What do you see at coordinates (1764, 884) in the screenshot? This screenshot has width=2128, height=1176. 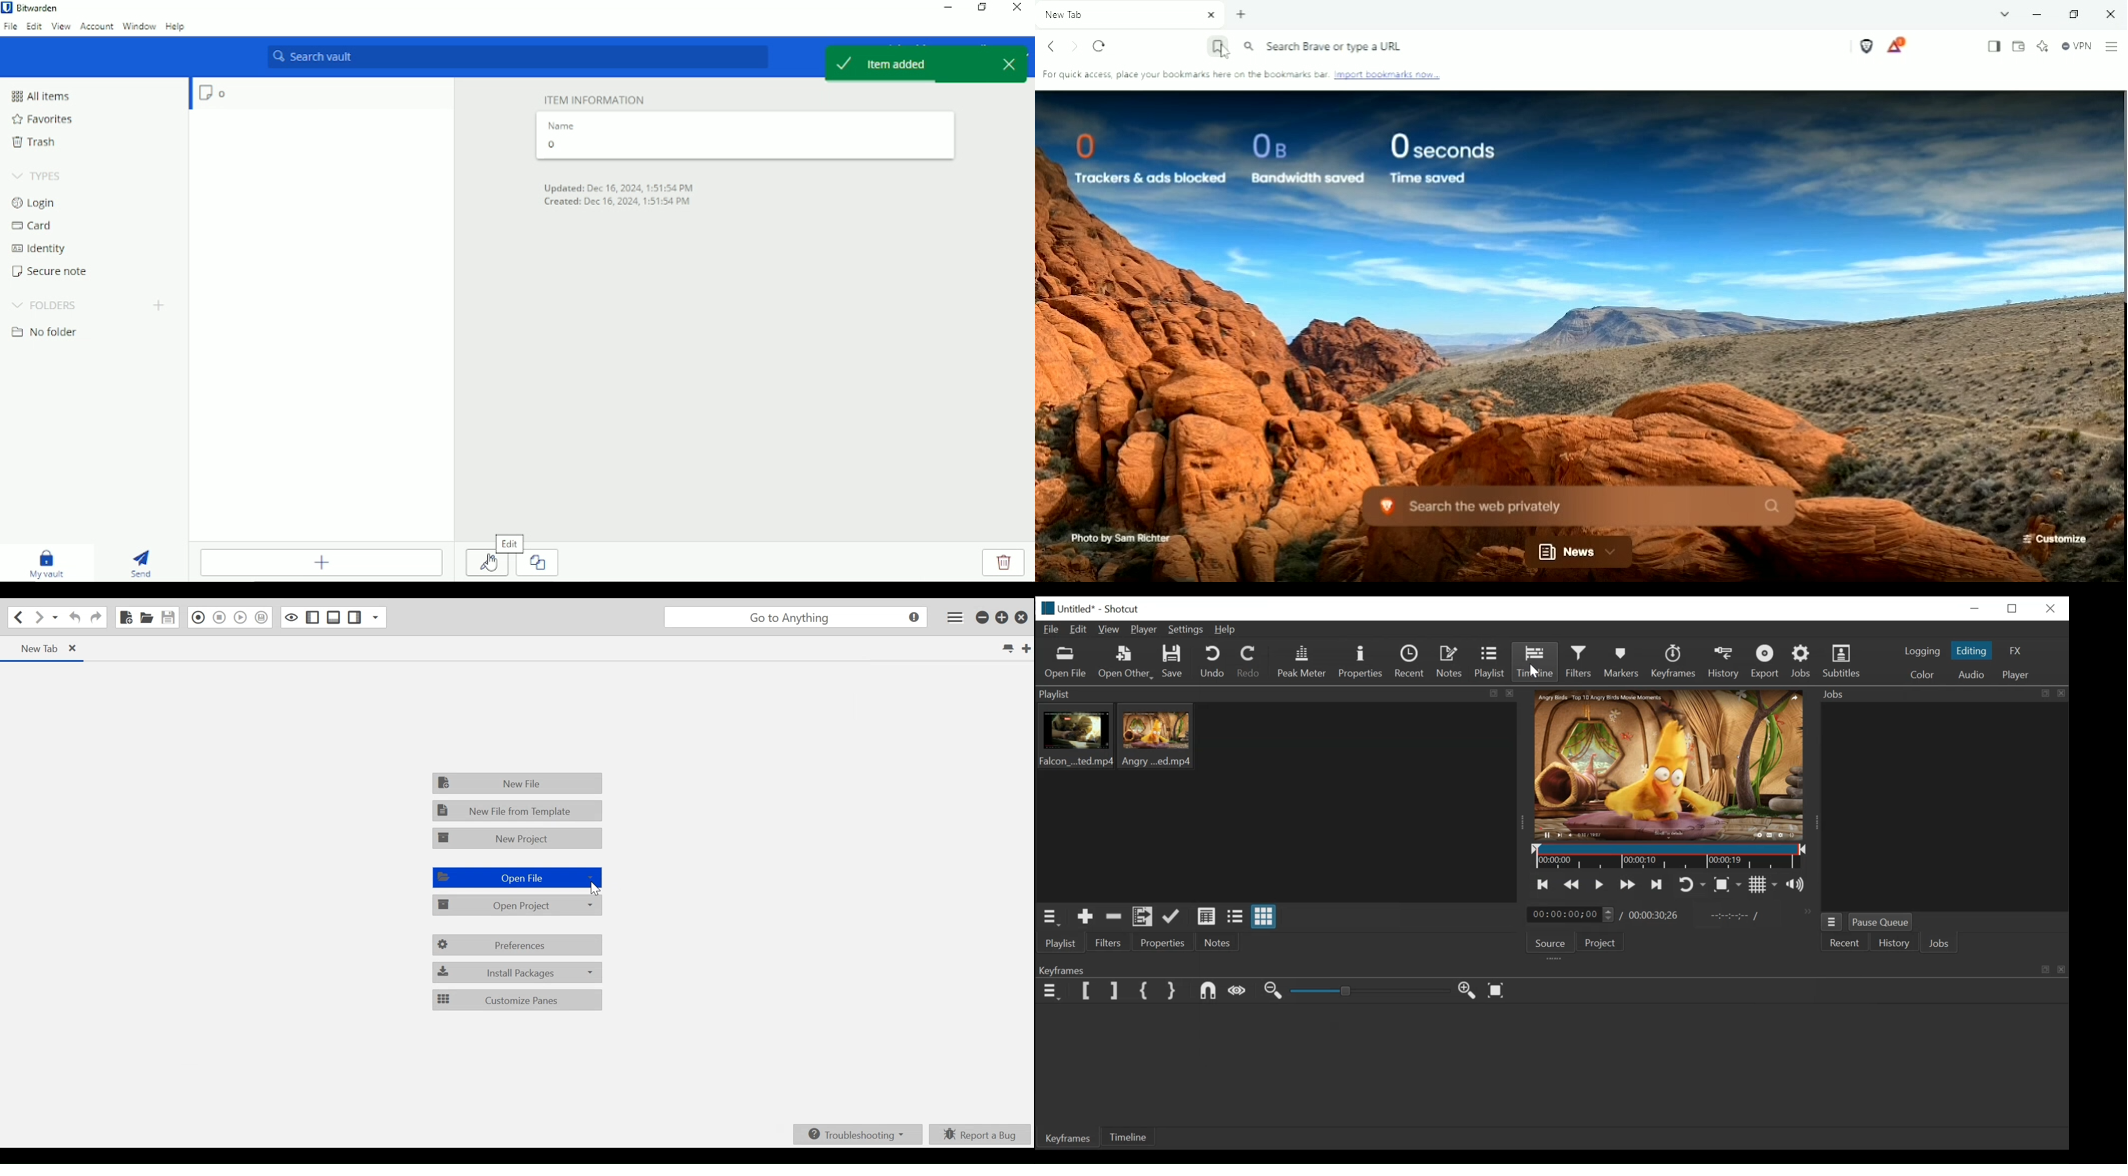 I see `Toggle display grid on player` at bounding box center [1764, 884].